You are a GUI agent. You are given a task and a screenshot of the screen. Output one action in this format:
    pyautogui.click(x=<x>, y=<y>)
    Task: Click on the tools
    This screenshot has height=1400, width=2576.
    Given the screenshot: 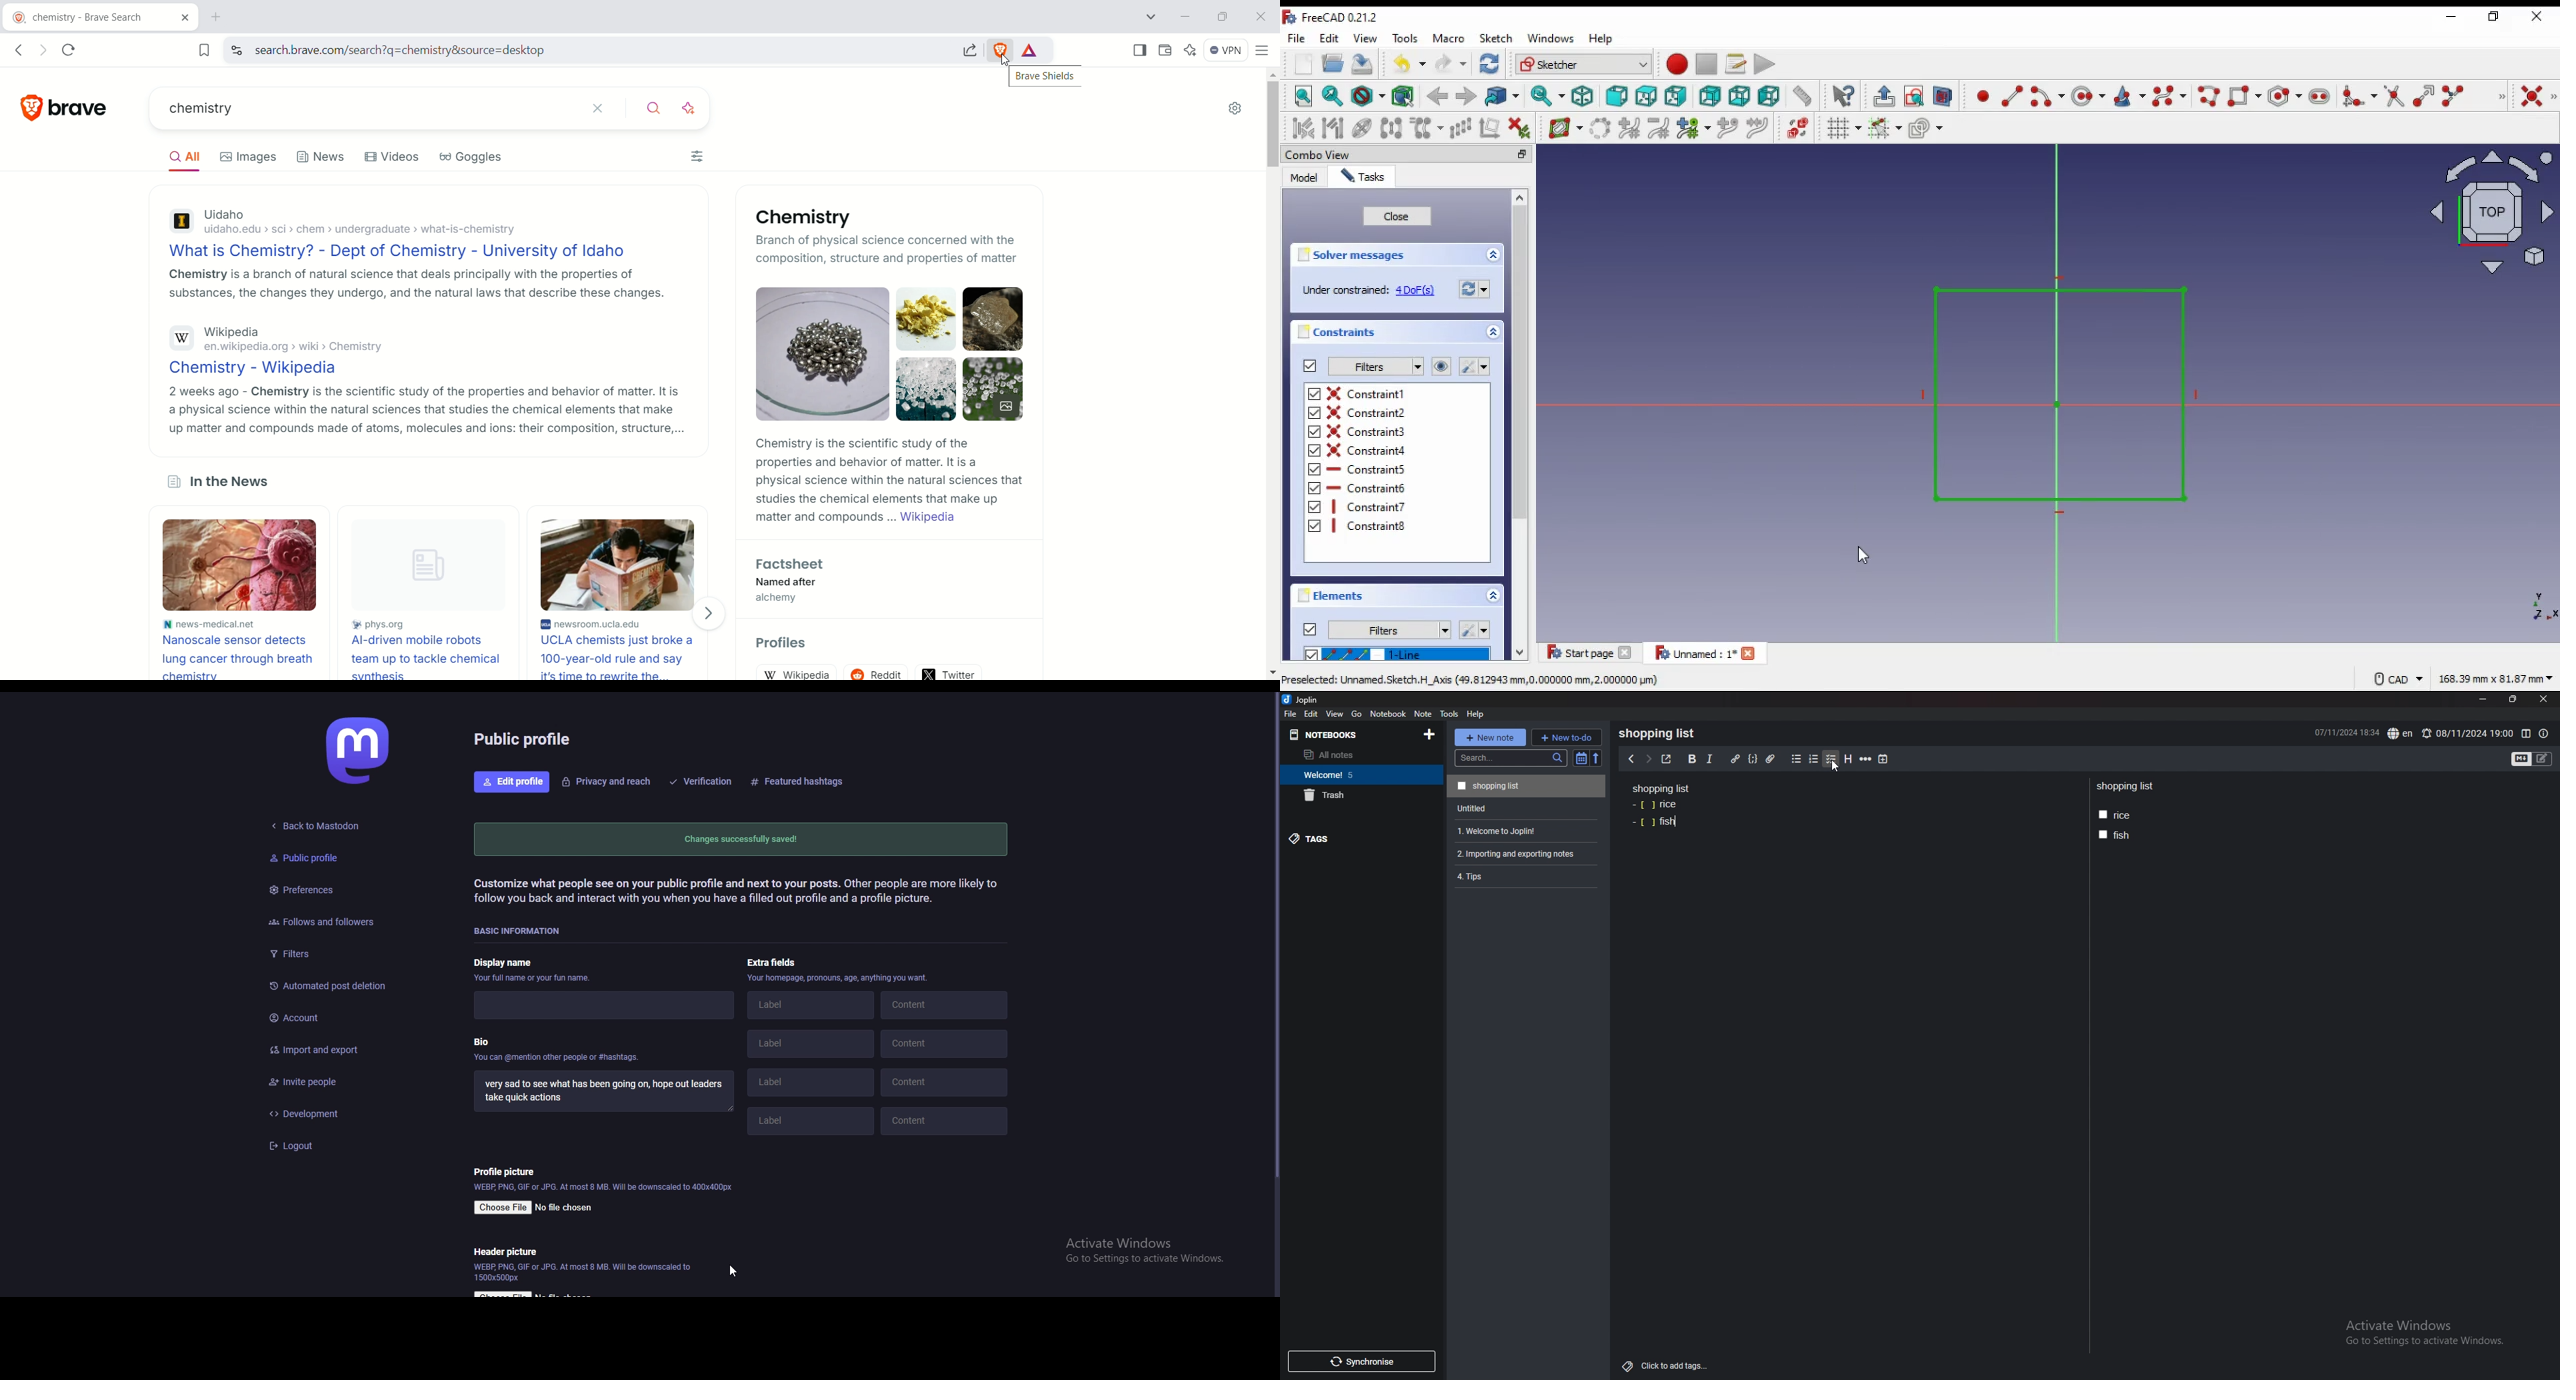 What is the action you would take?
    pyautogui.click(x=1449, y=714)
    